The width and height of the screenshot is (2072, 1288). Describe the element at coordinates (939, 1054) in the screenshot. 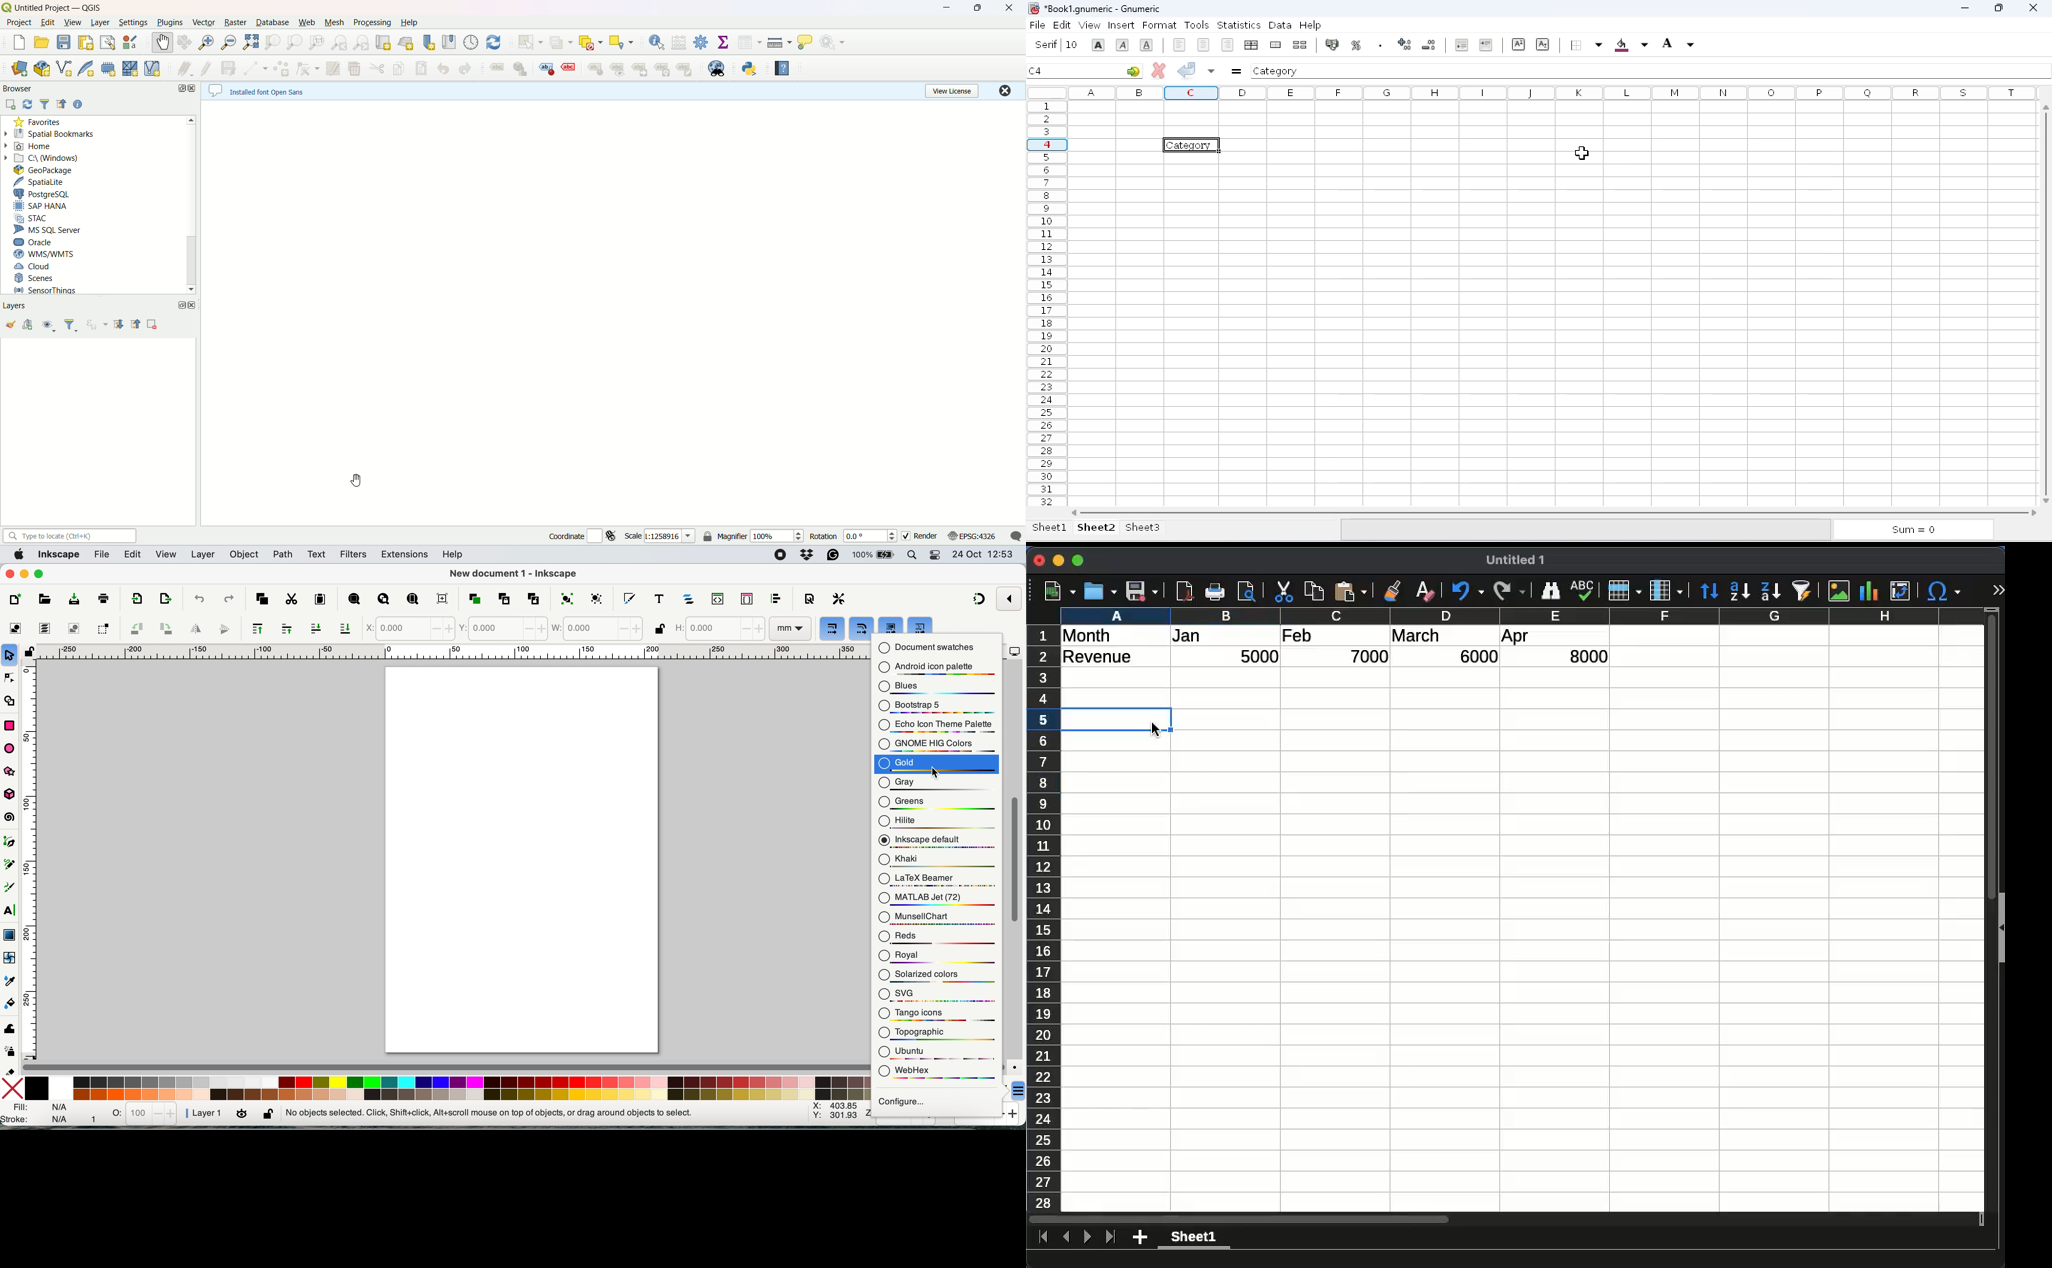

I see `ubuntu` at that location.